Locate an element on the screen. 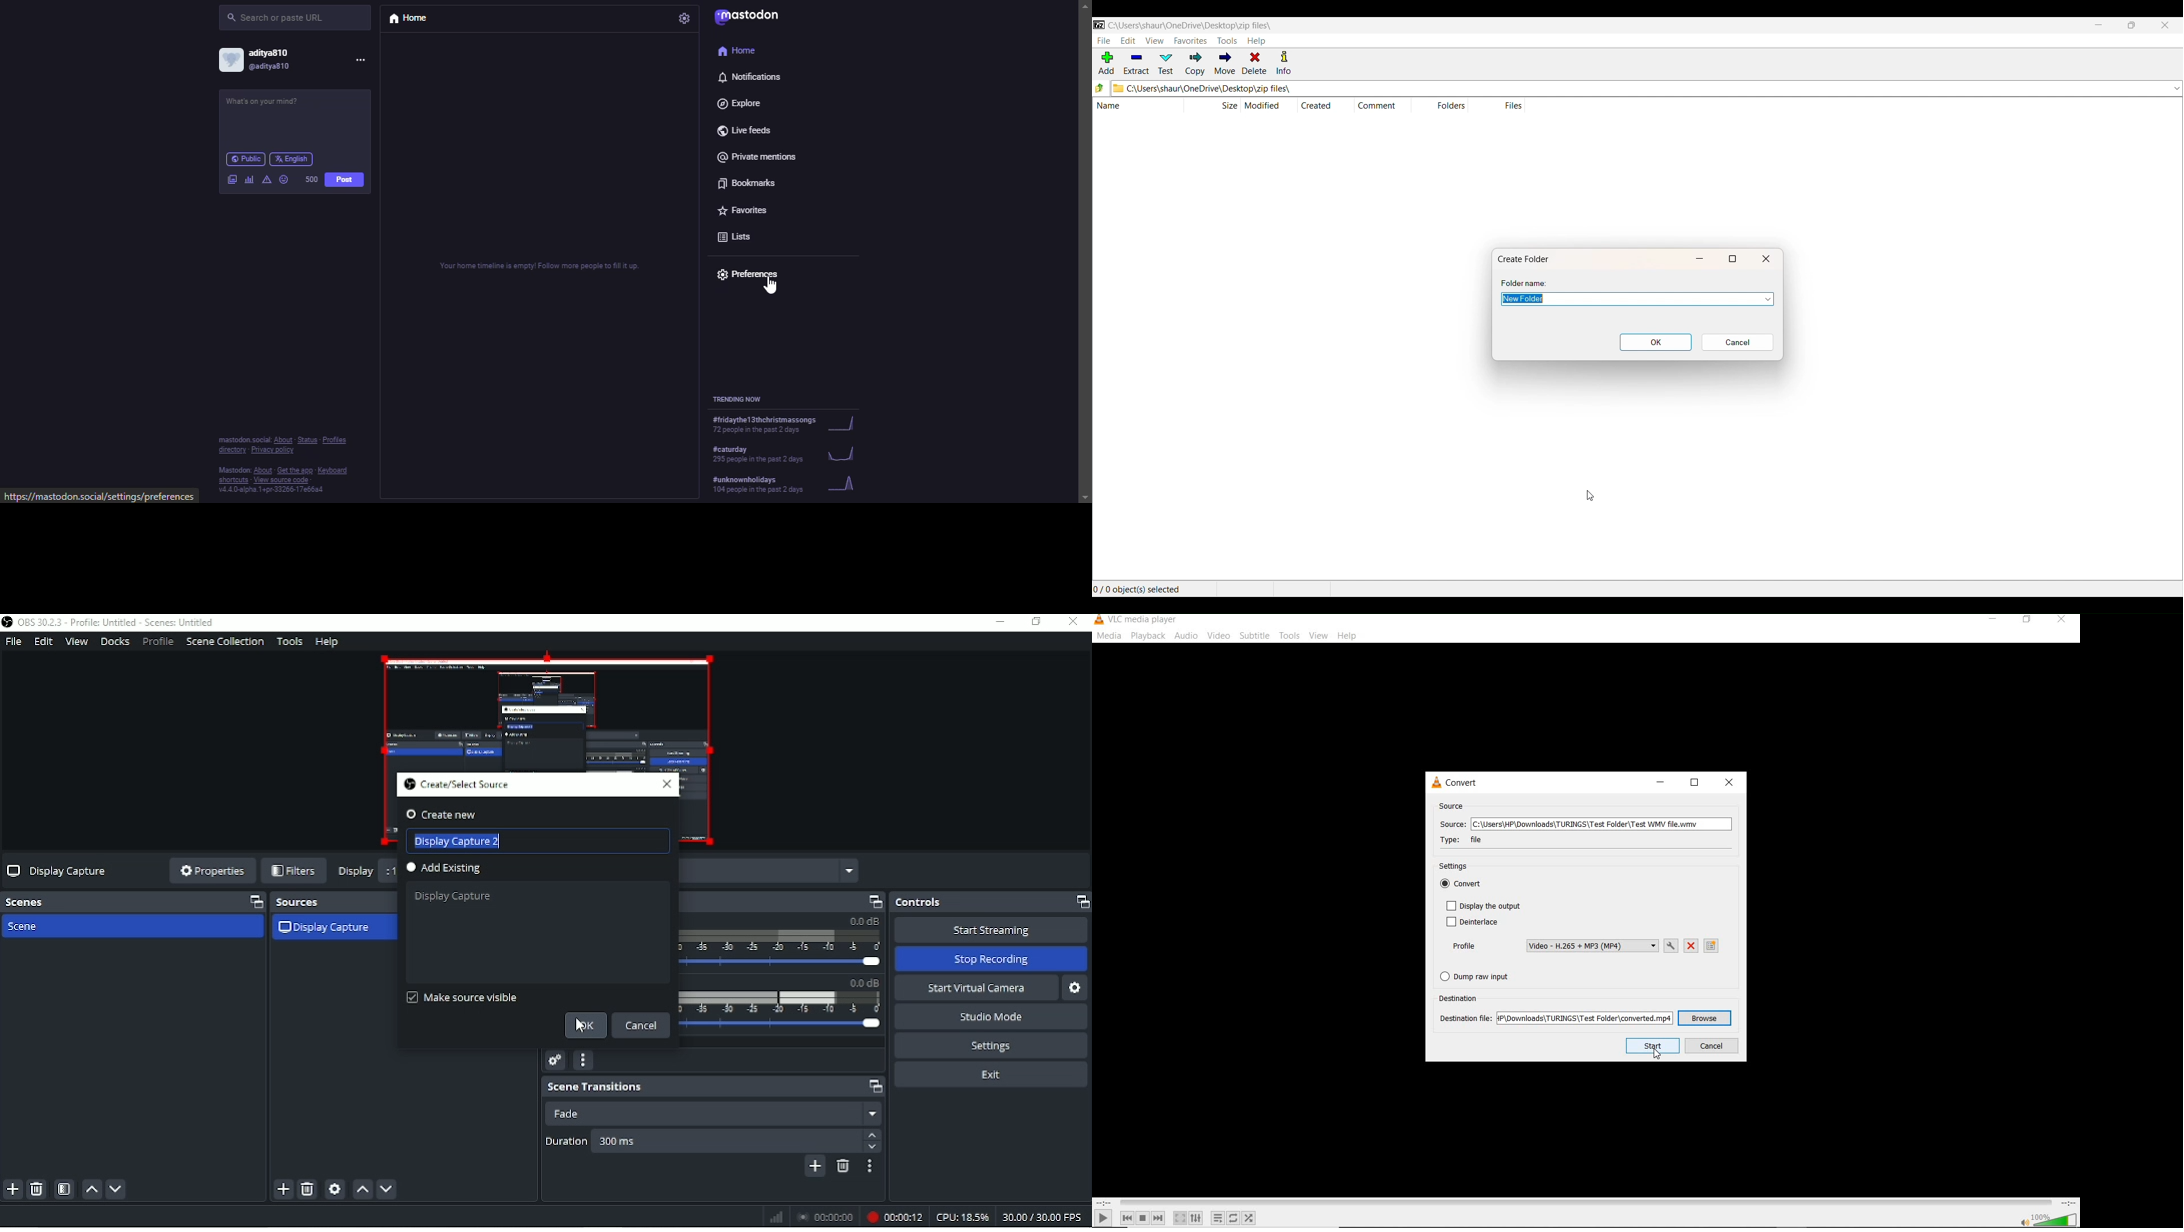  down arrow is located at coordinates (873, 1148).